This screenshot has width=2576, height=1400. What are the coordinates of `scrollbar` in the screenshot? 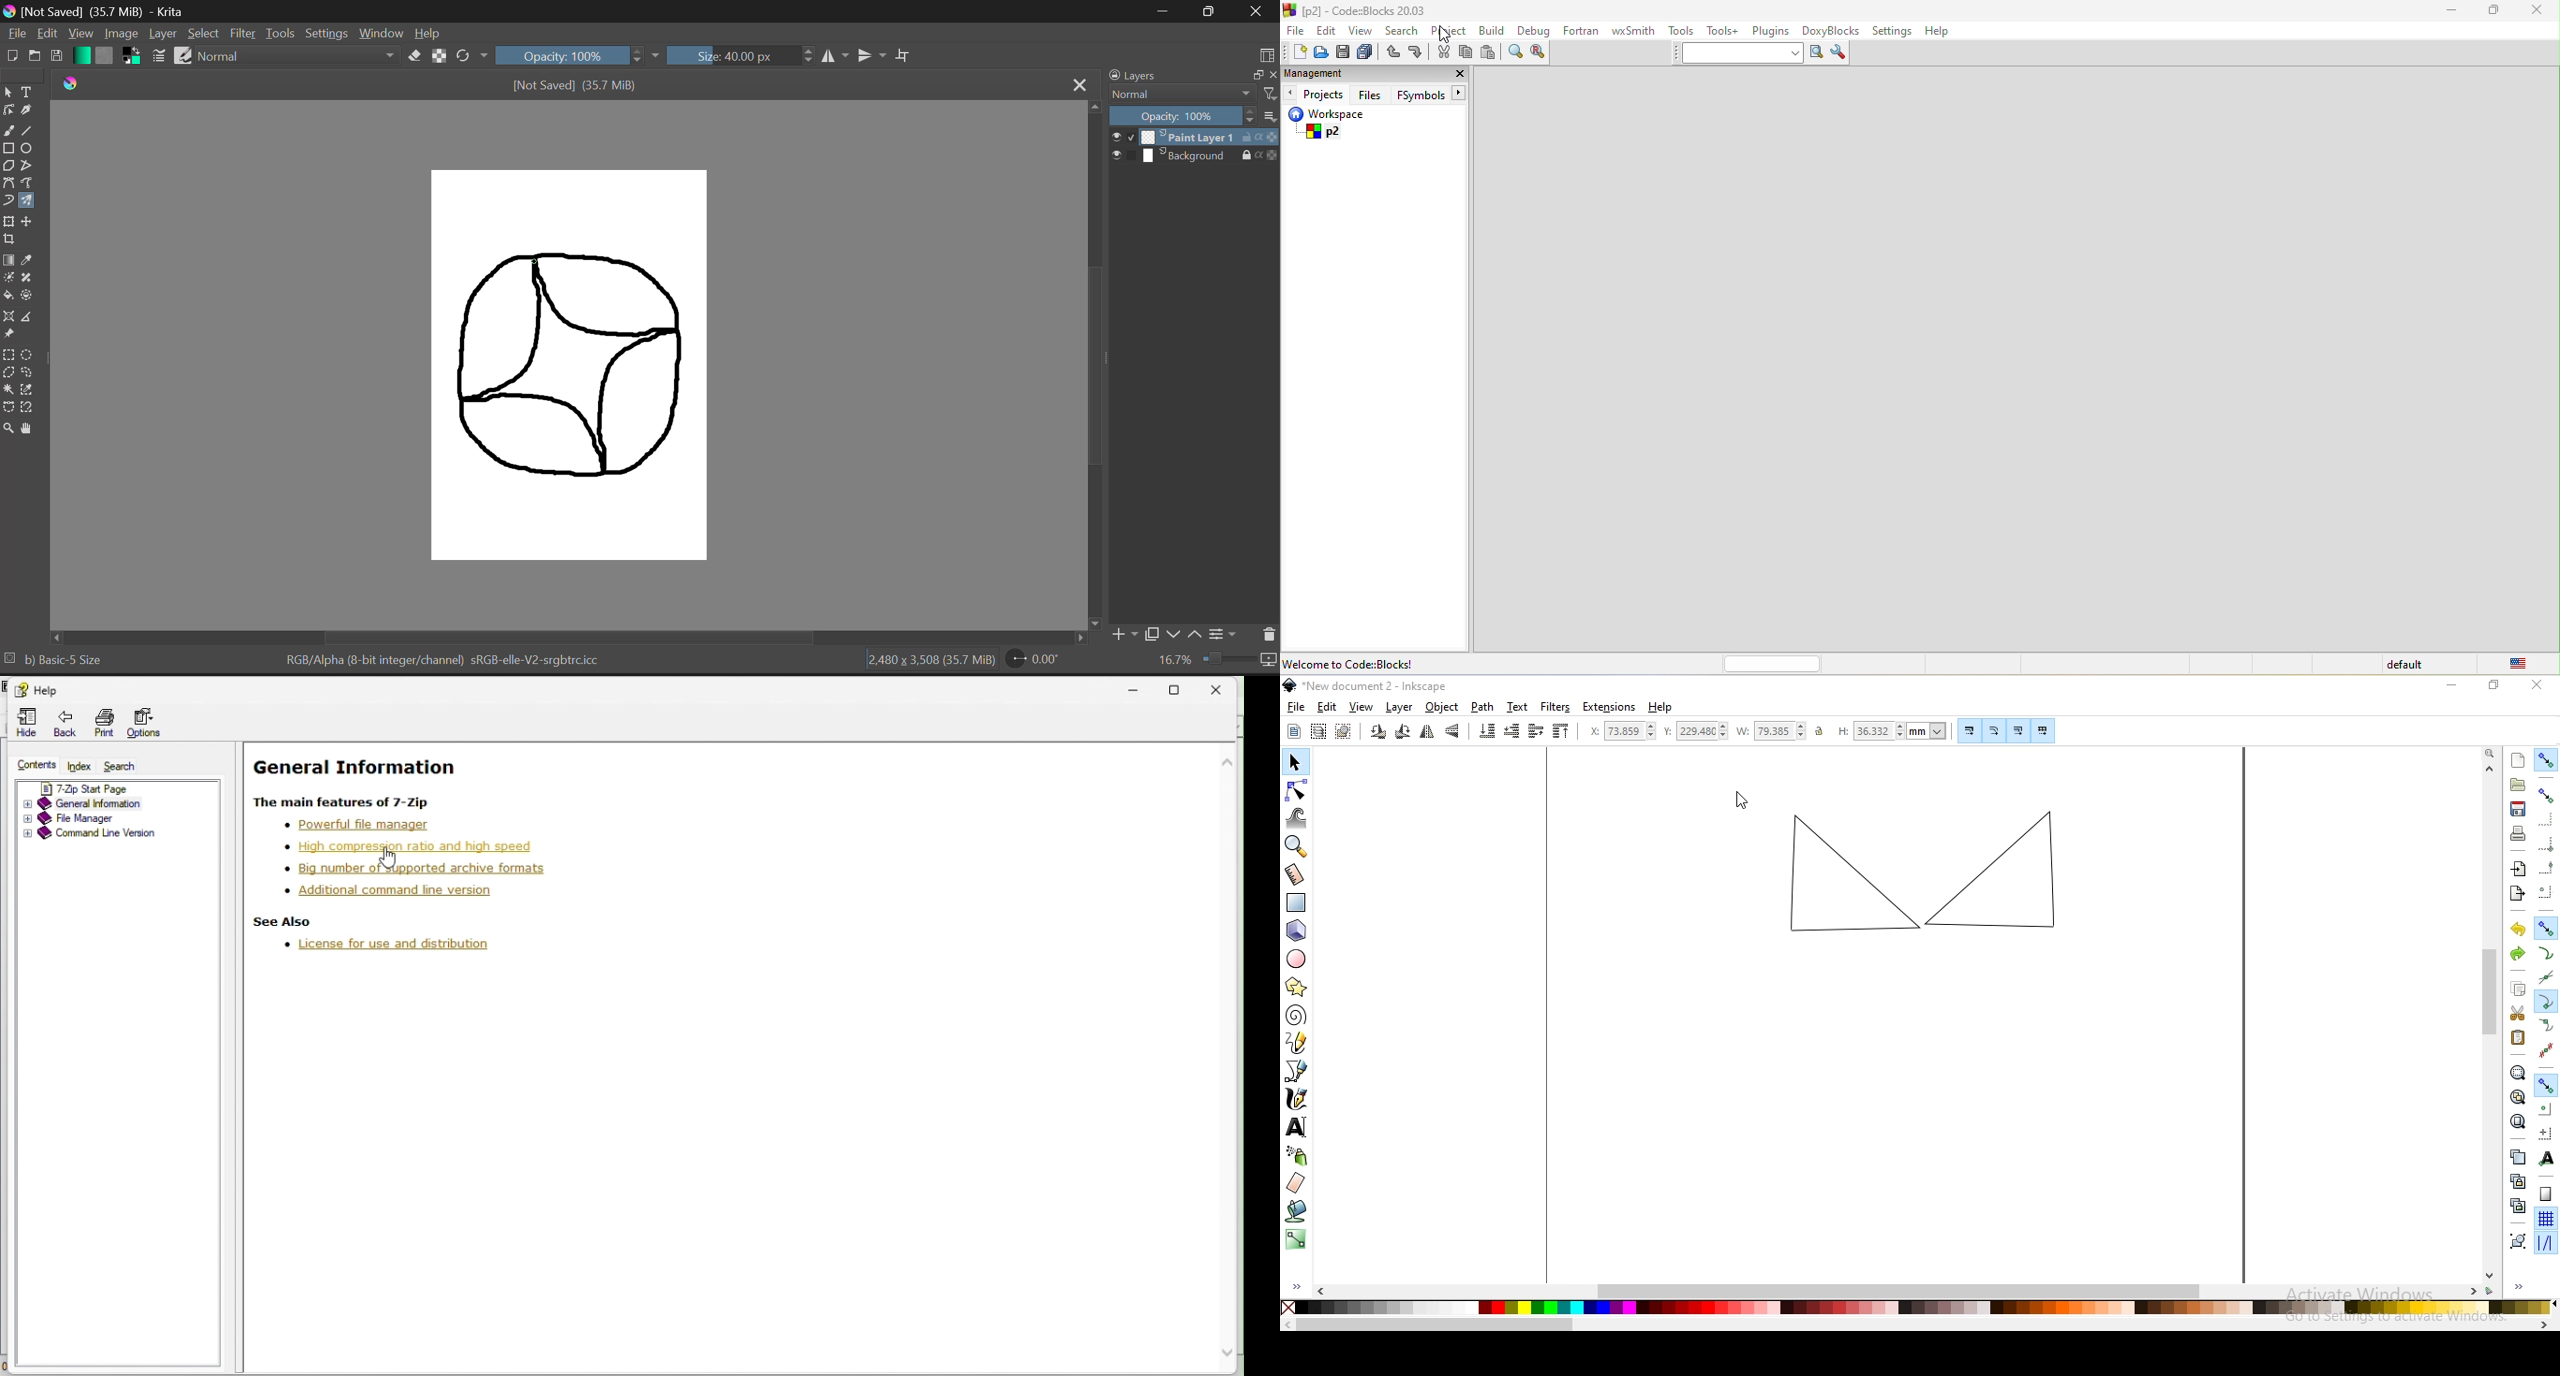 It's located at (1909, 1292).